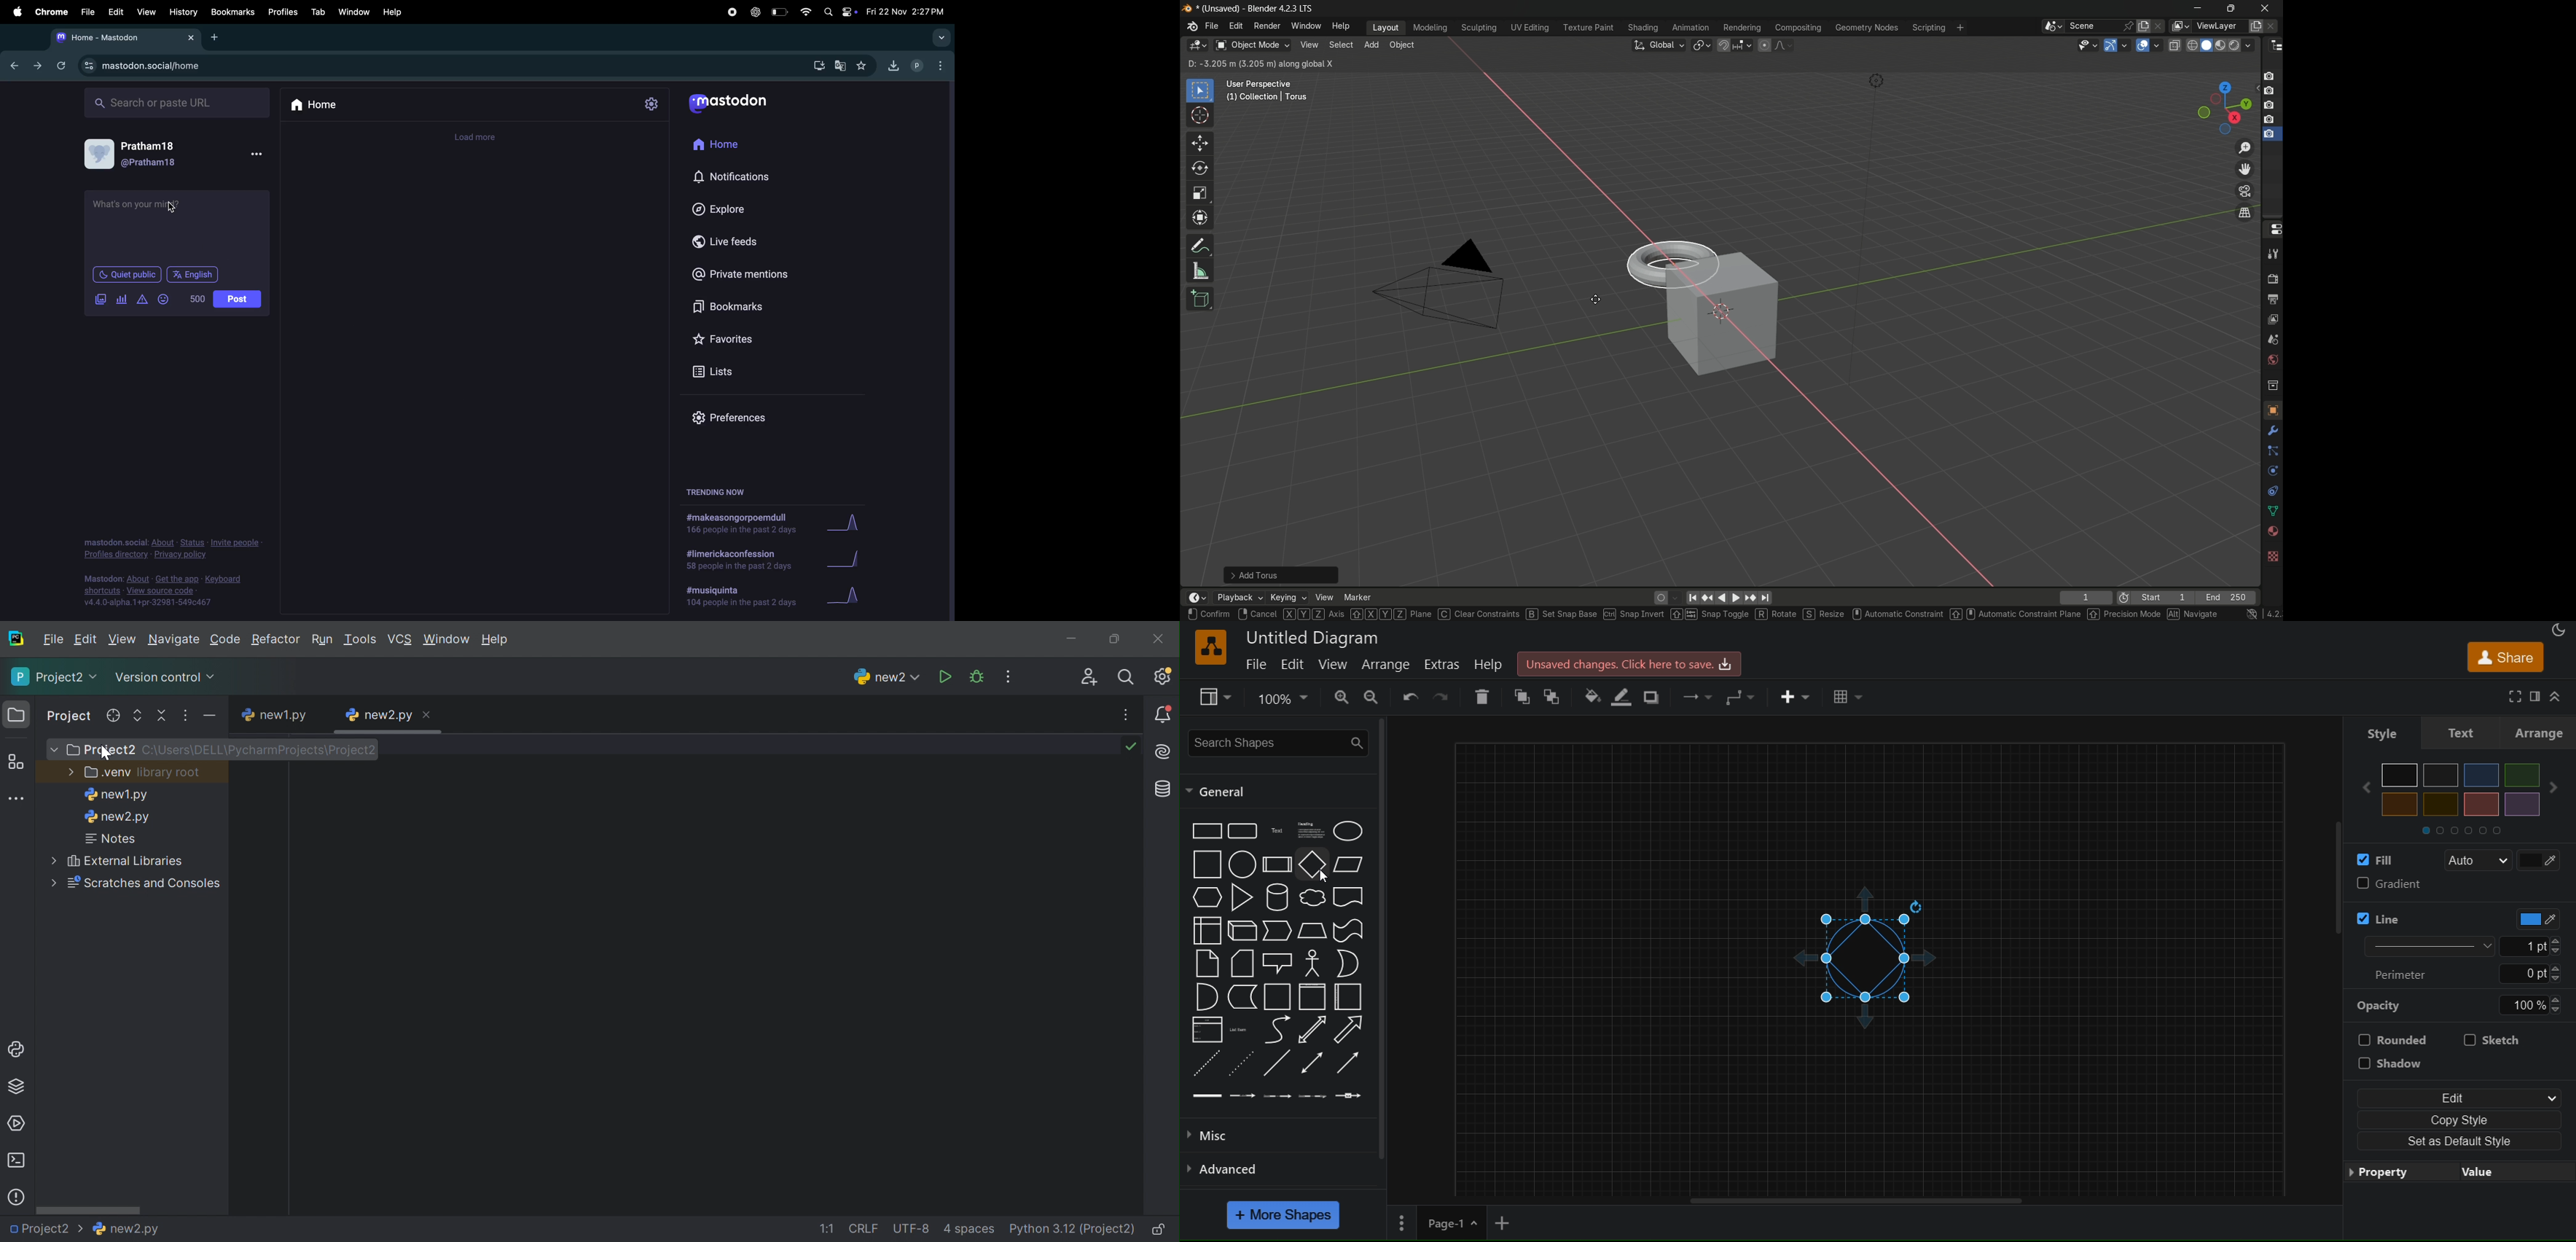 This screenshot has width=2576, height=1260. What do you see at coordinates (2175, 45) in the screenshot?
I see `toggle x ray` at bounding box center [2175, 45].